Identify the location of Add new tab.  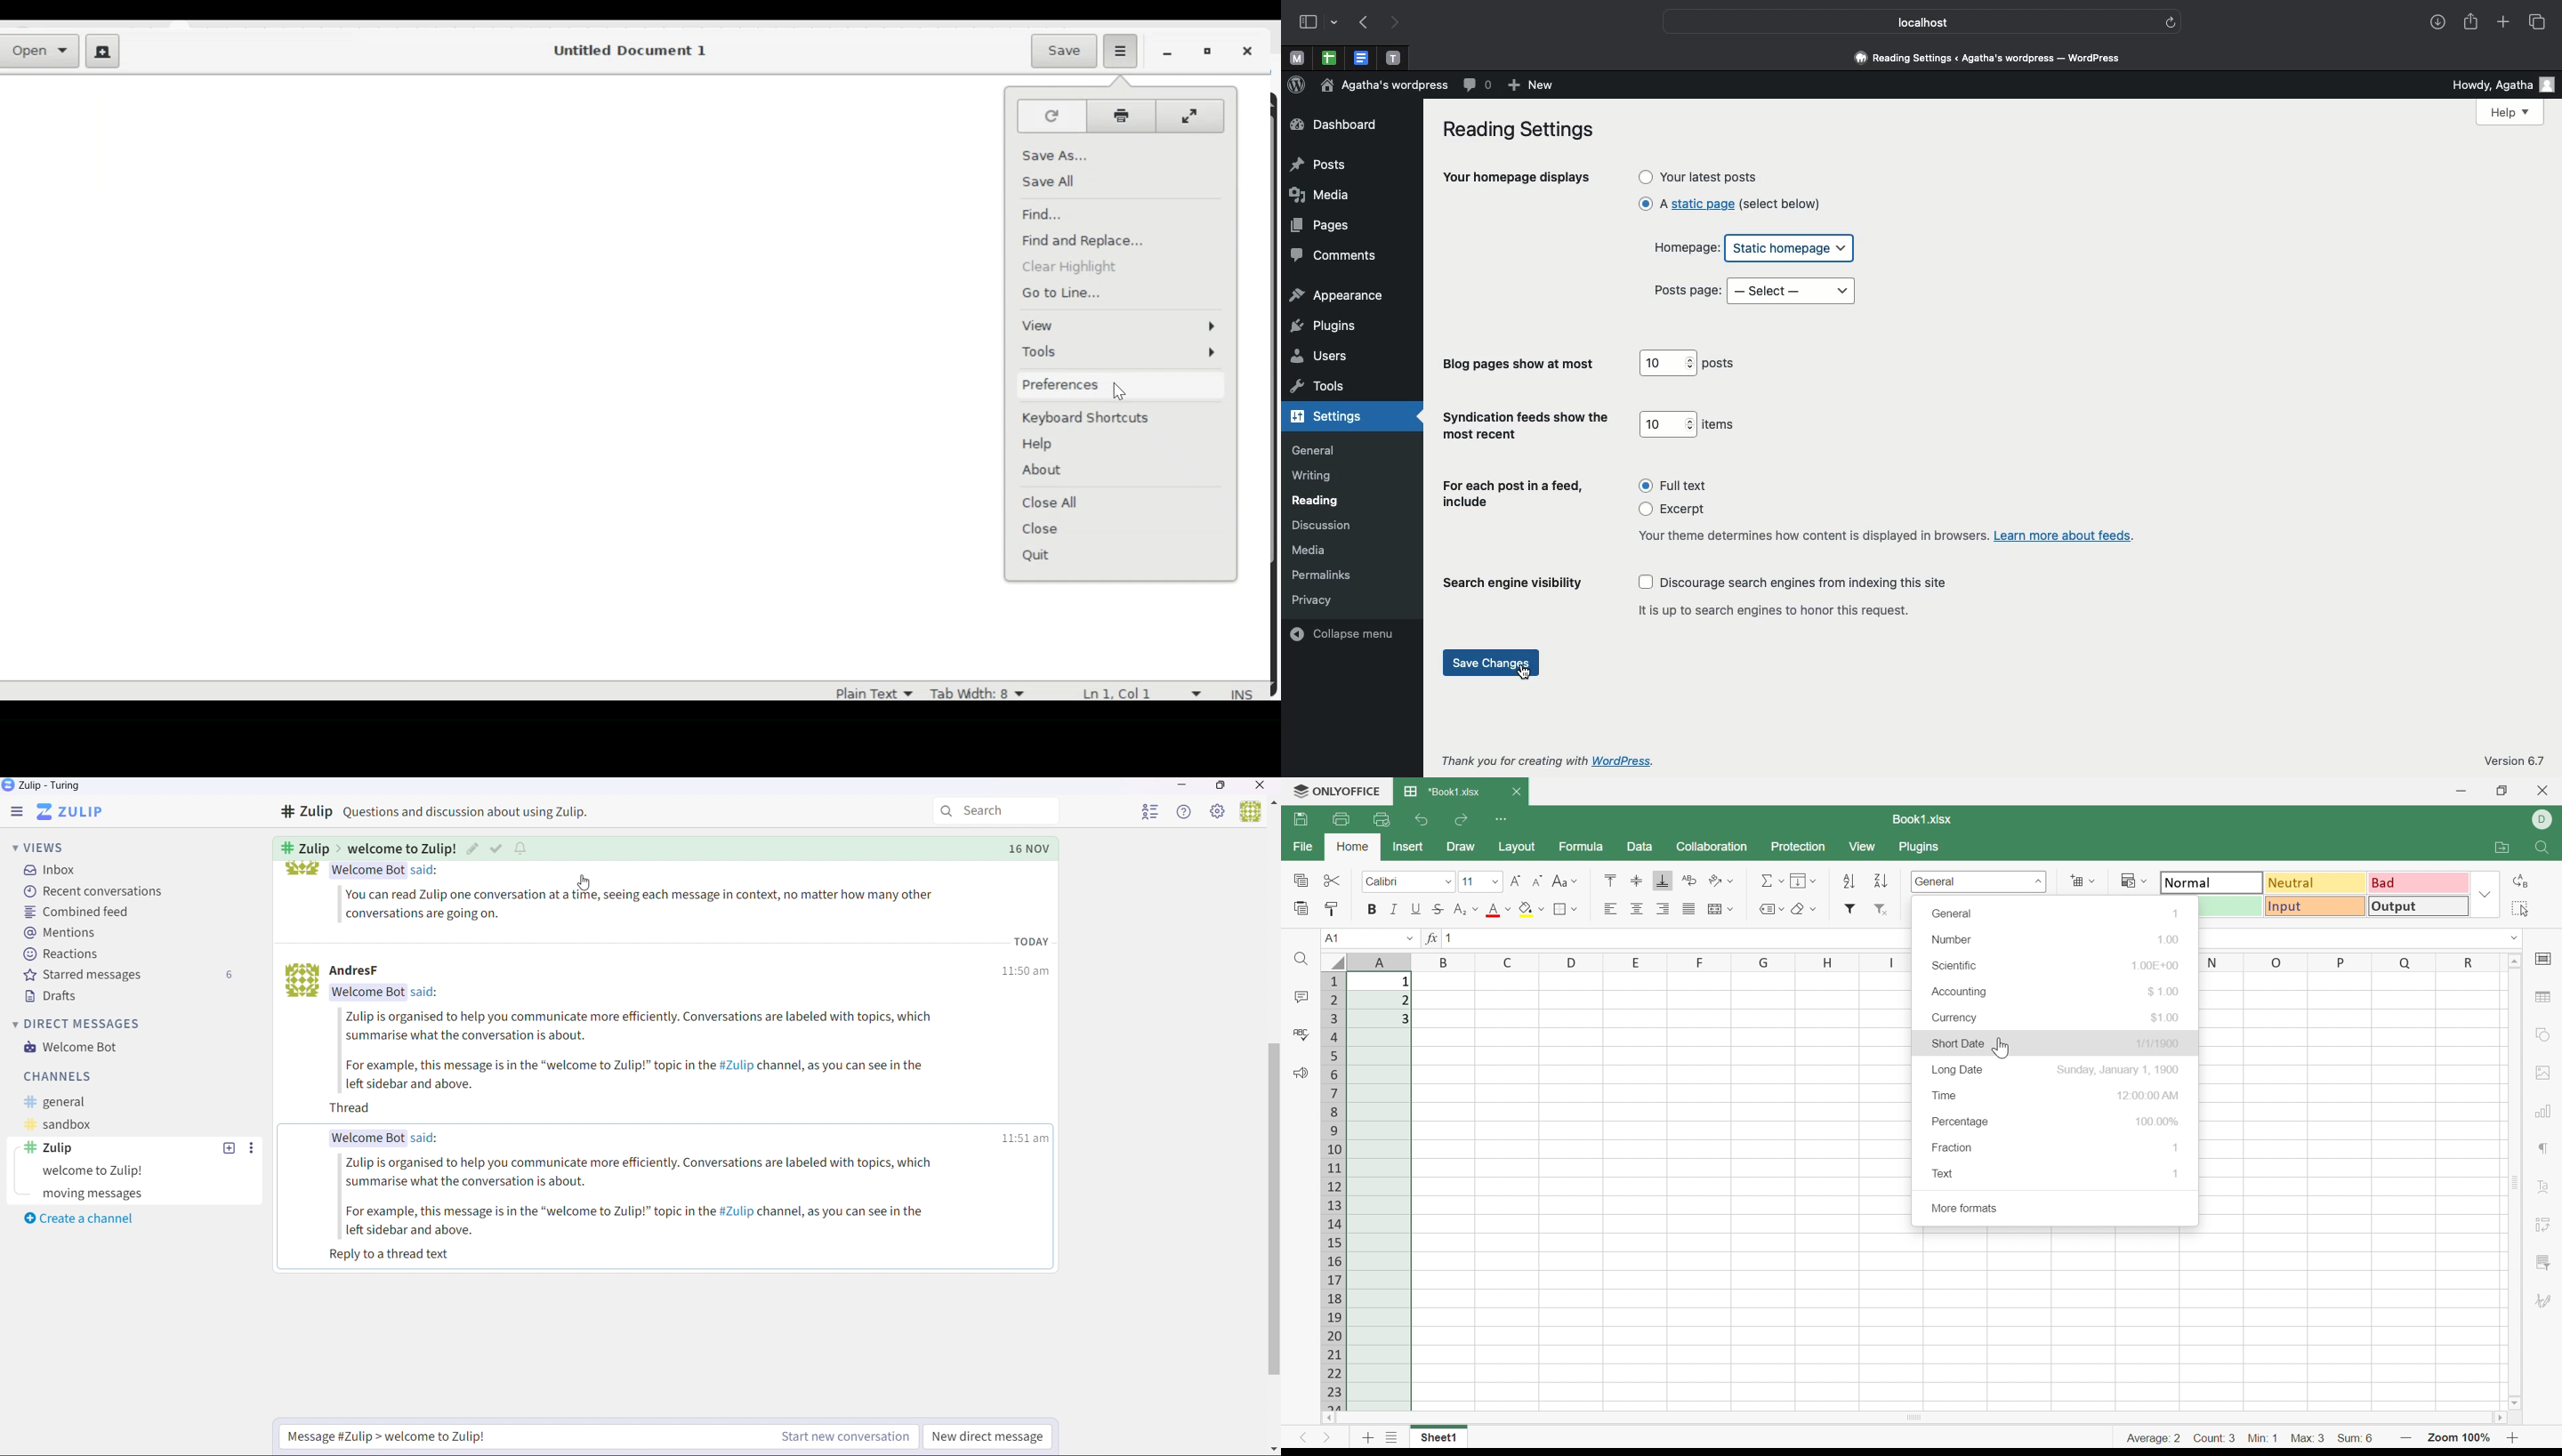
(2503, 20).